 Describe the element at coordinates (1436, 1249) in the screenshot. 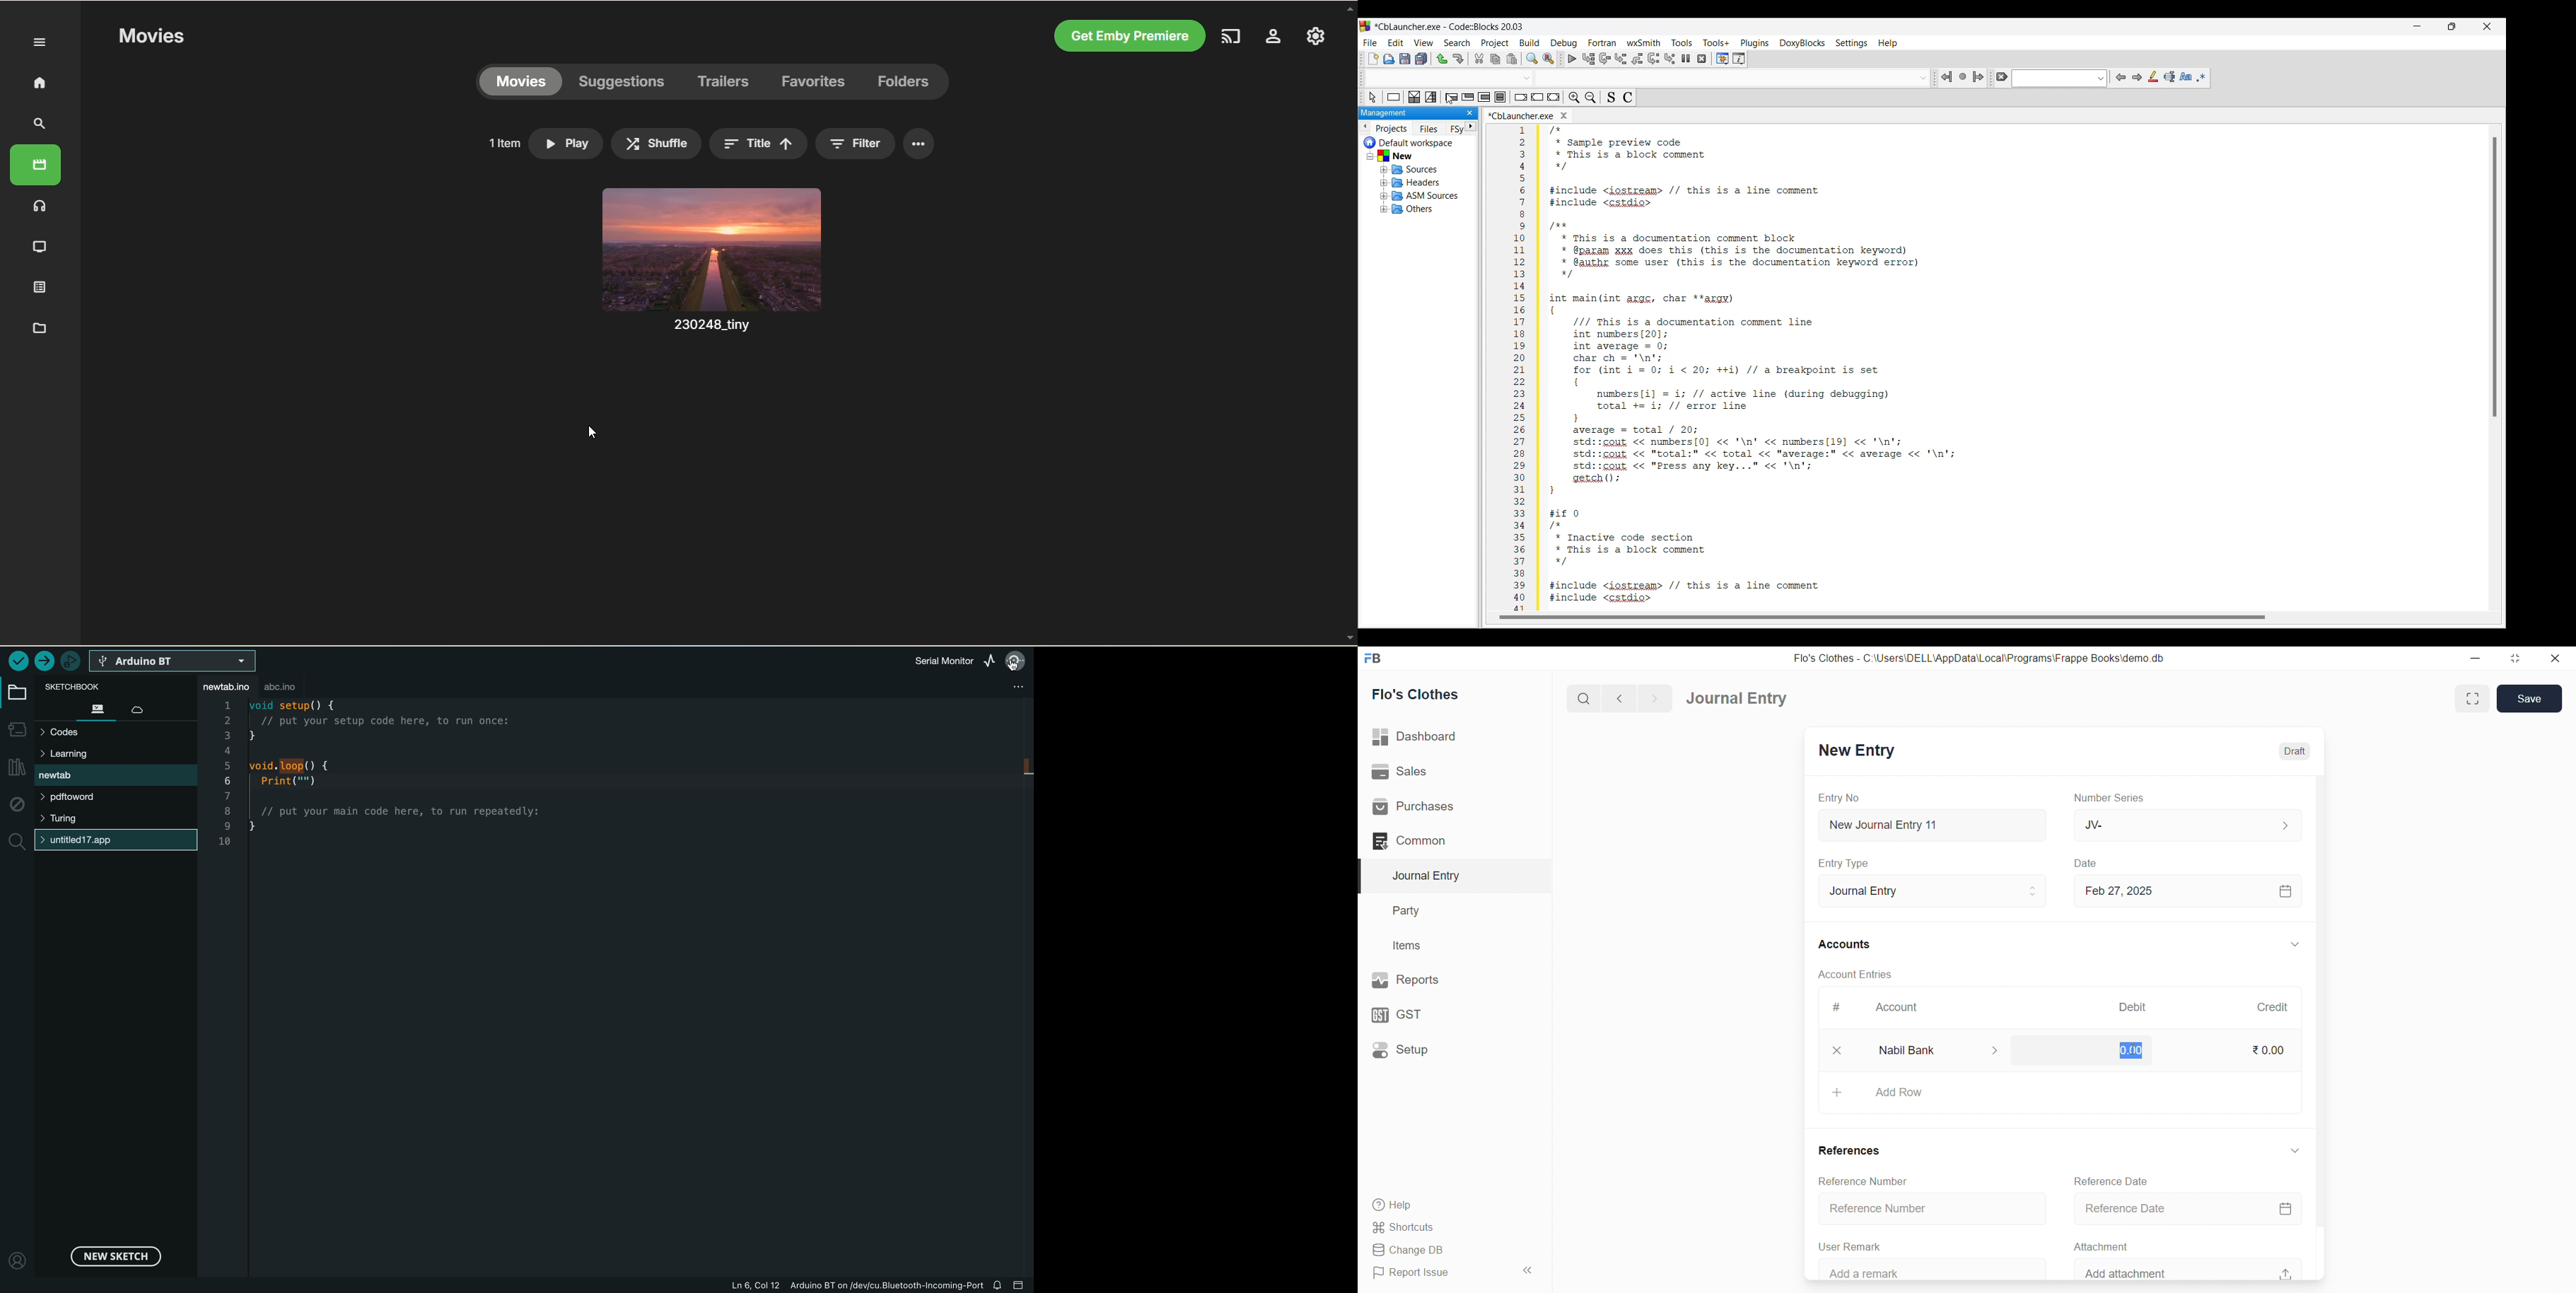

I see `Change DB` at that location.